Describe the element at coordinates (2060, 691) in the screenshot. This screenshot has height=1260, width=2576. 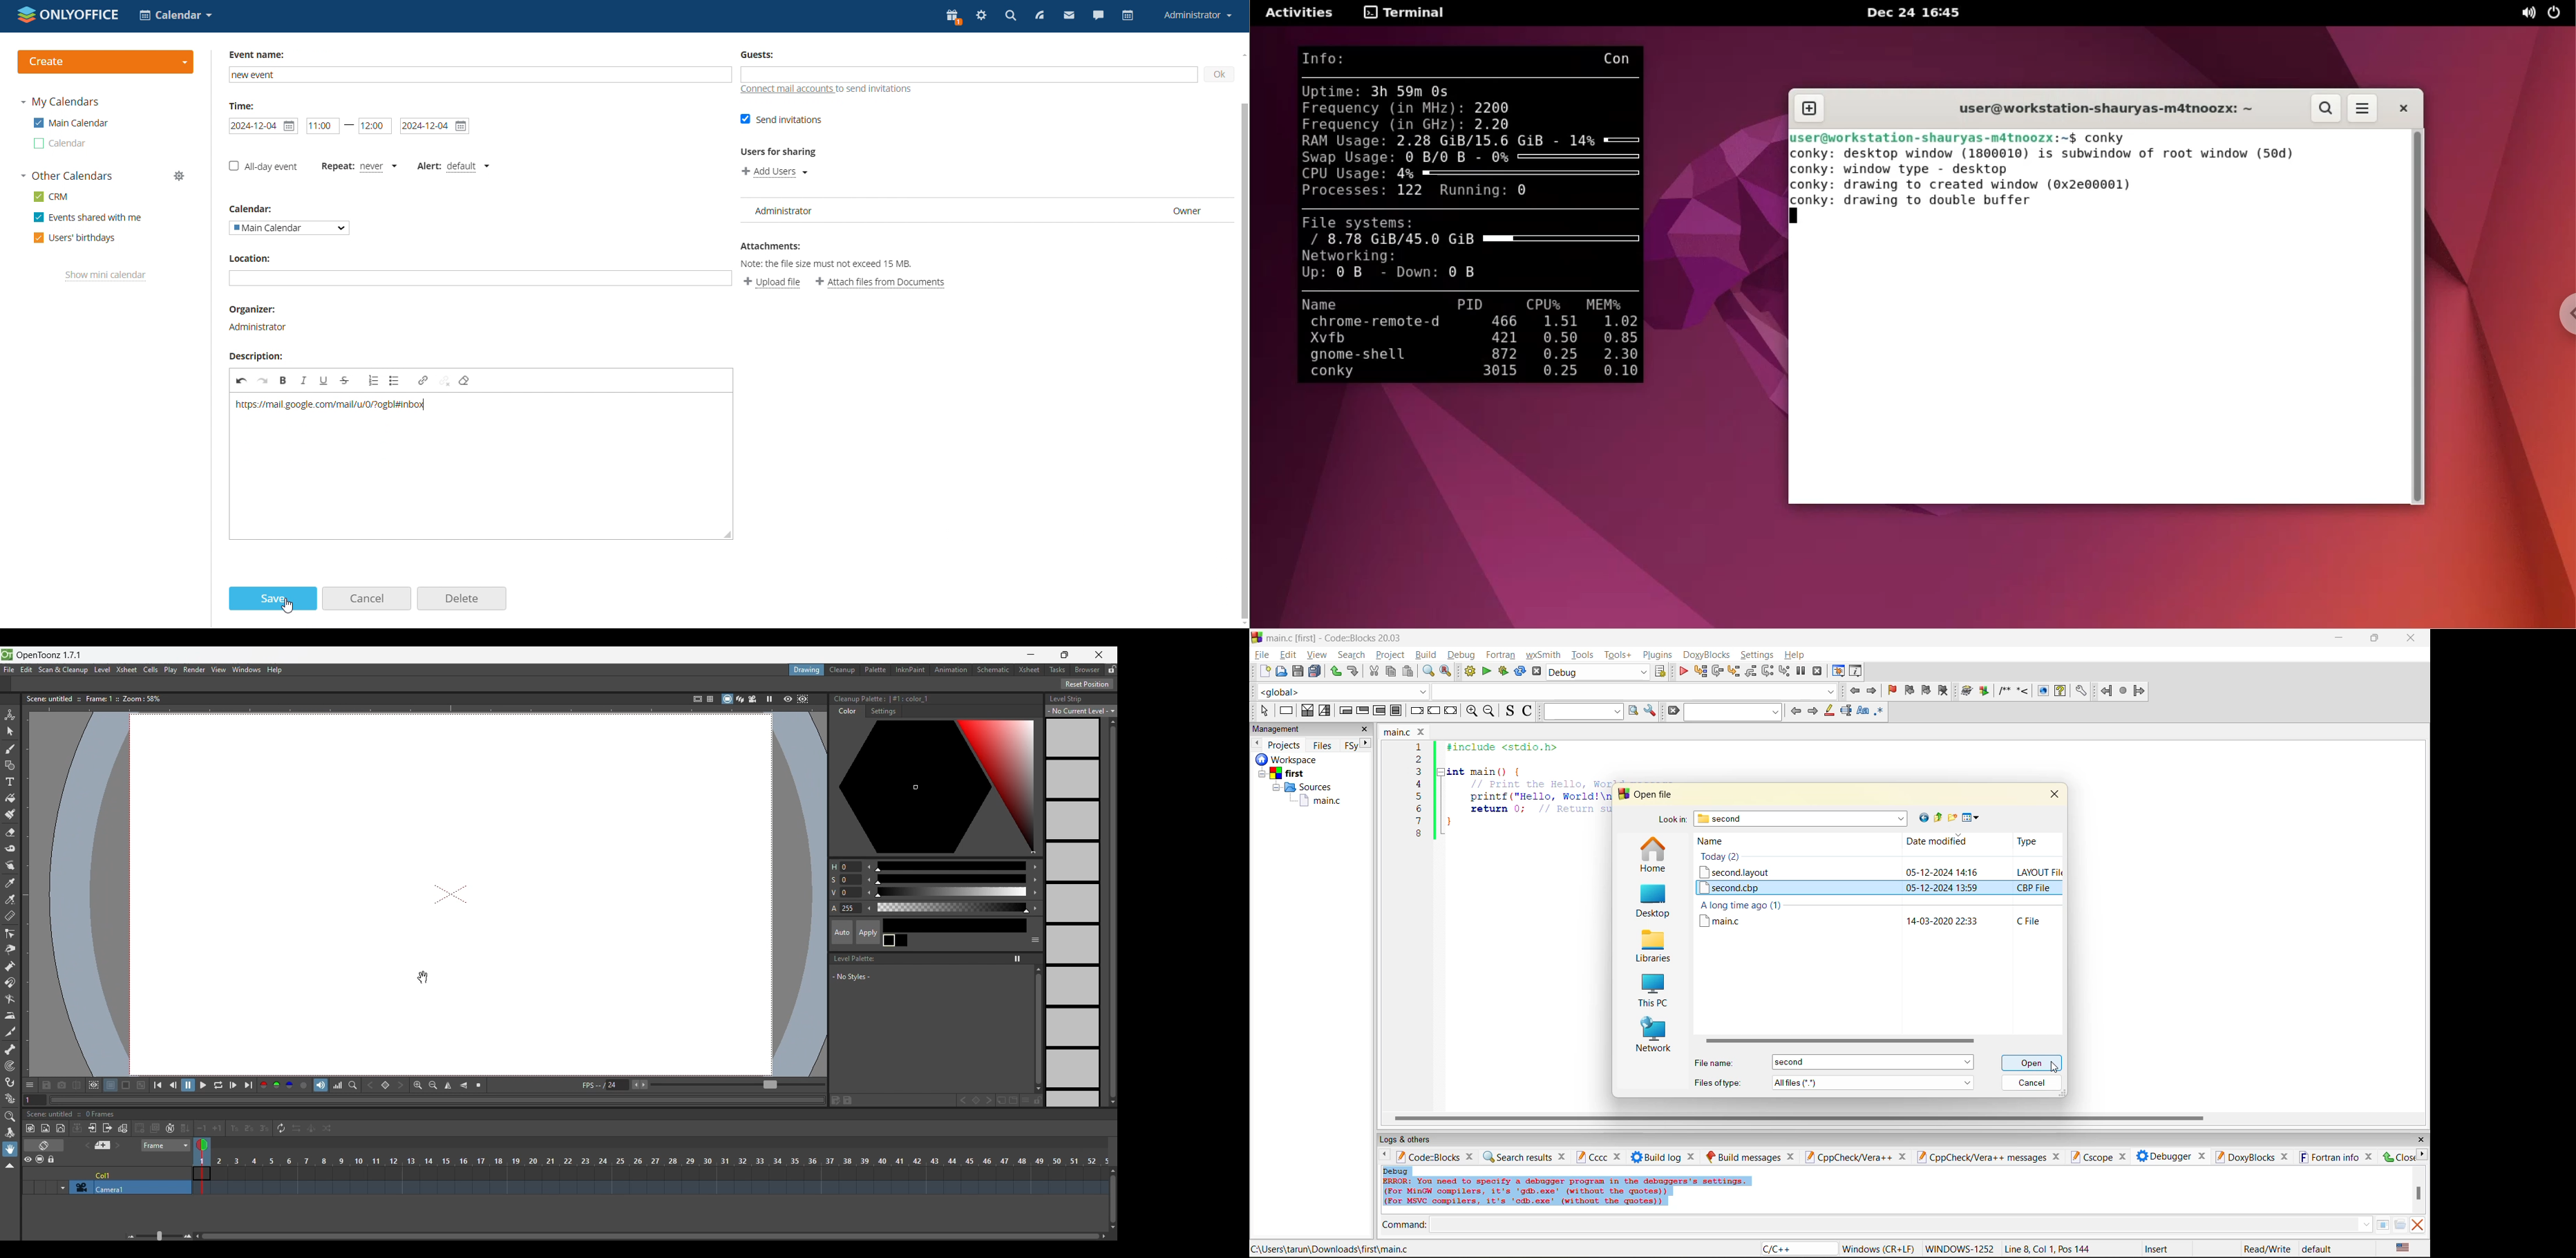
I see `help` at that location.